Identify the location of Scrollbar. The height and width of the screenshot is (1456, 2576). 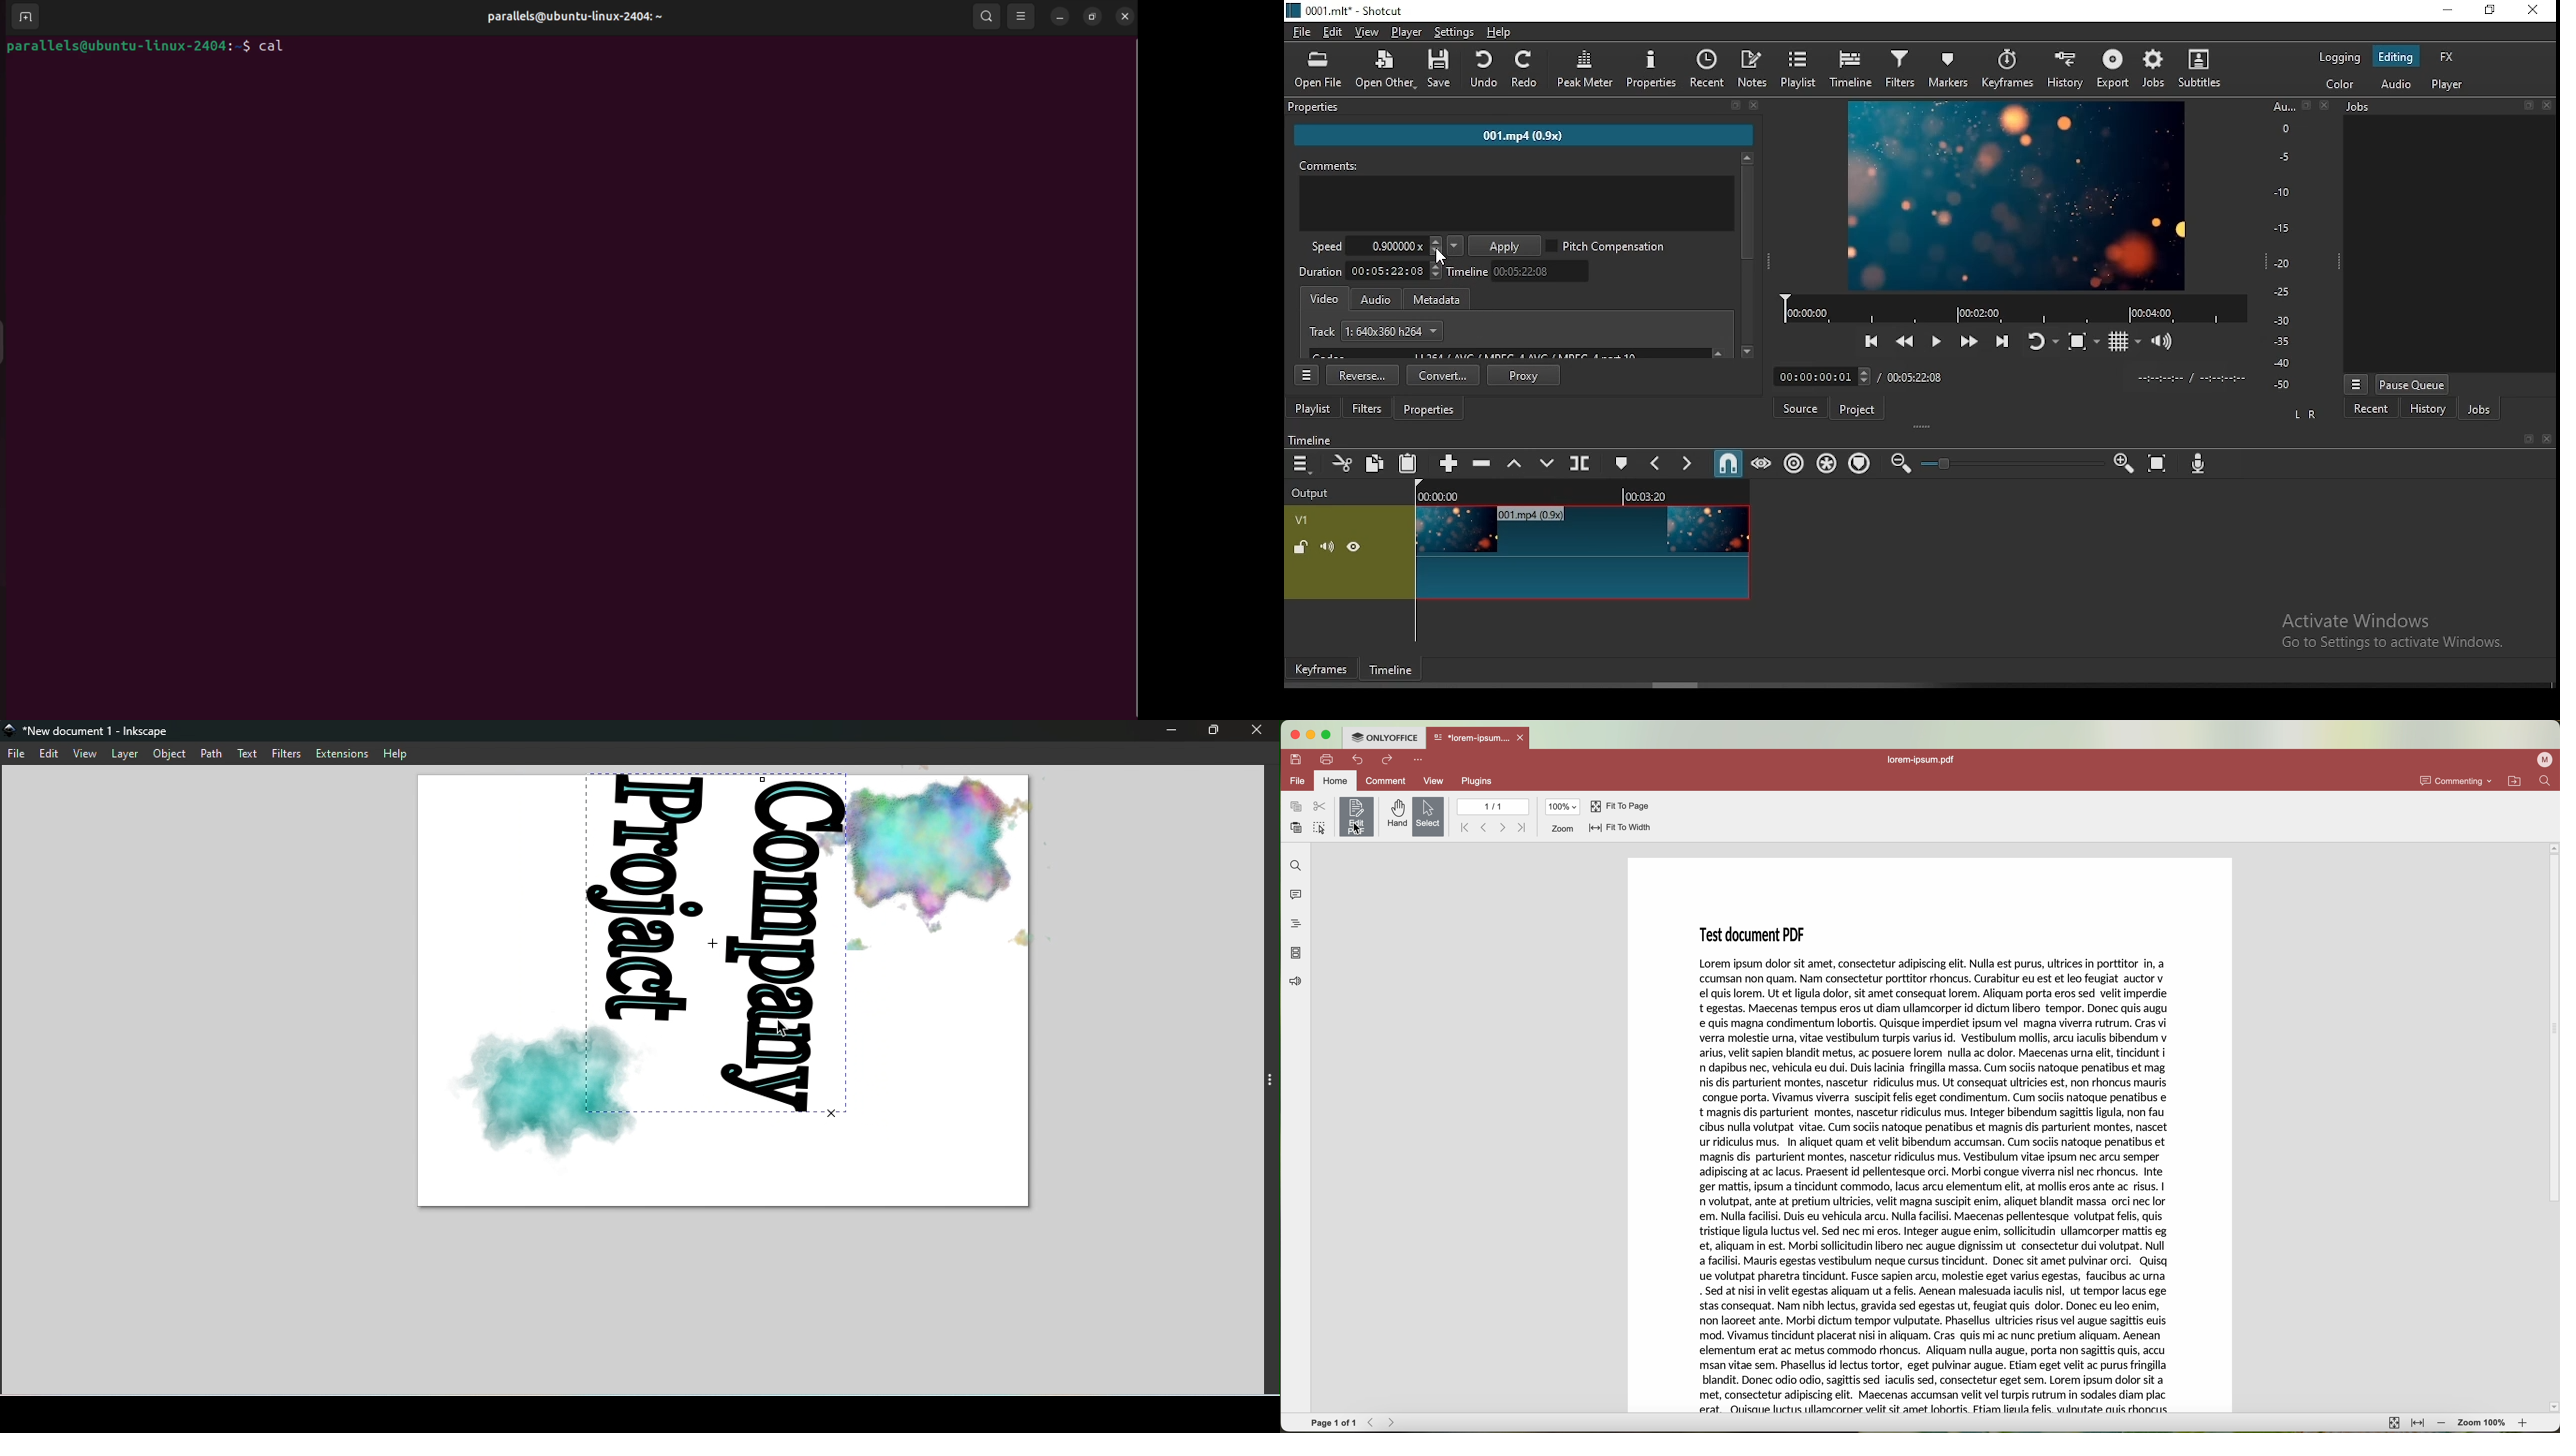
(1132, 362).